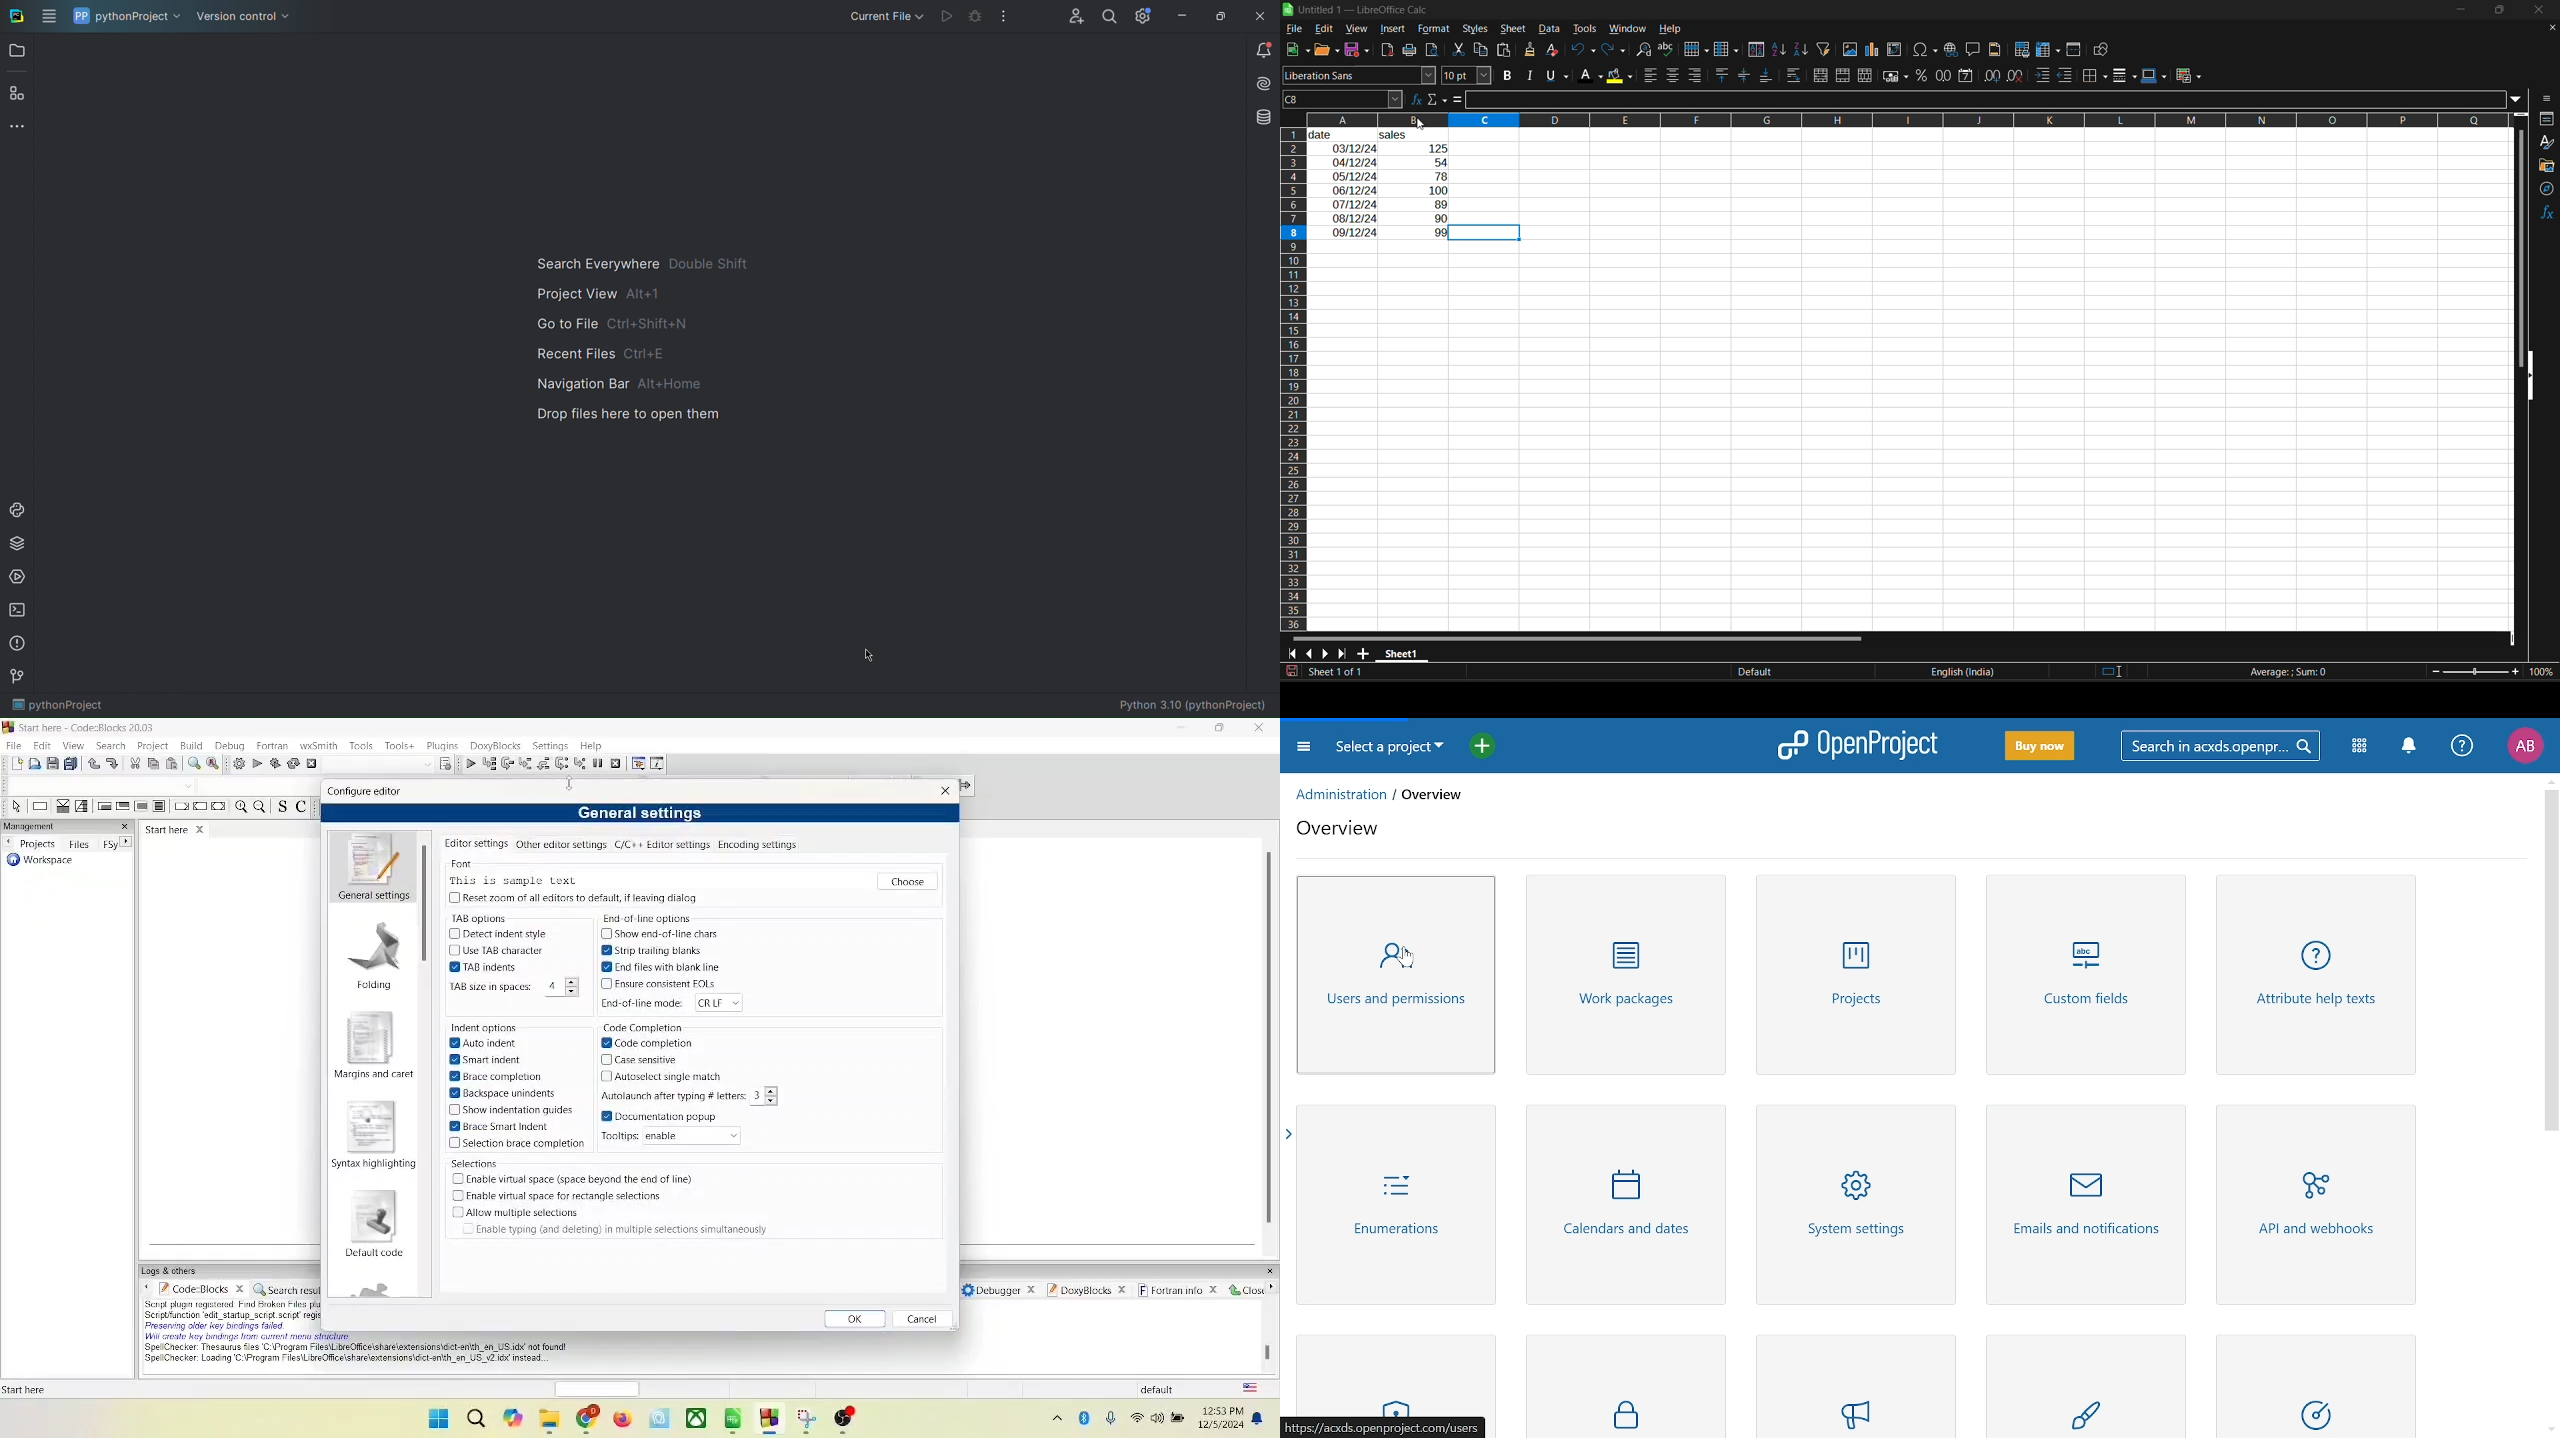 Image resolution: width=2576 pixels, height=1456 pixels. I want to click on start here, so click(165, 832).